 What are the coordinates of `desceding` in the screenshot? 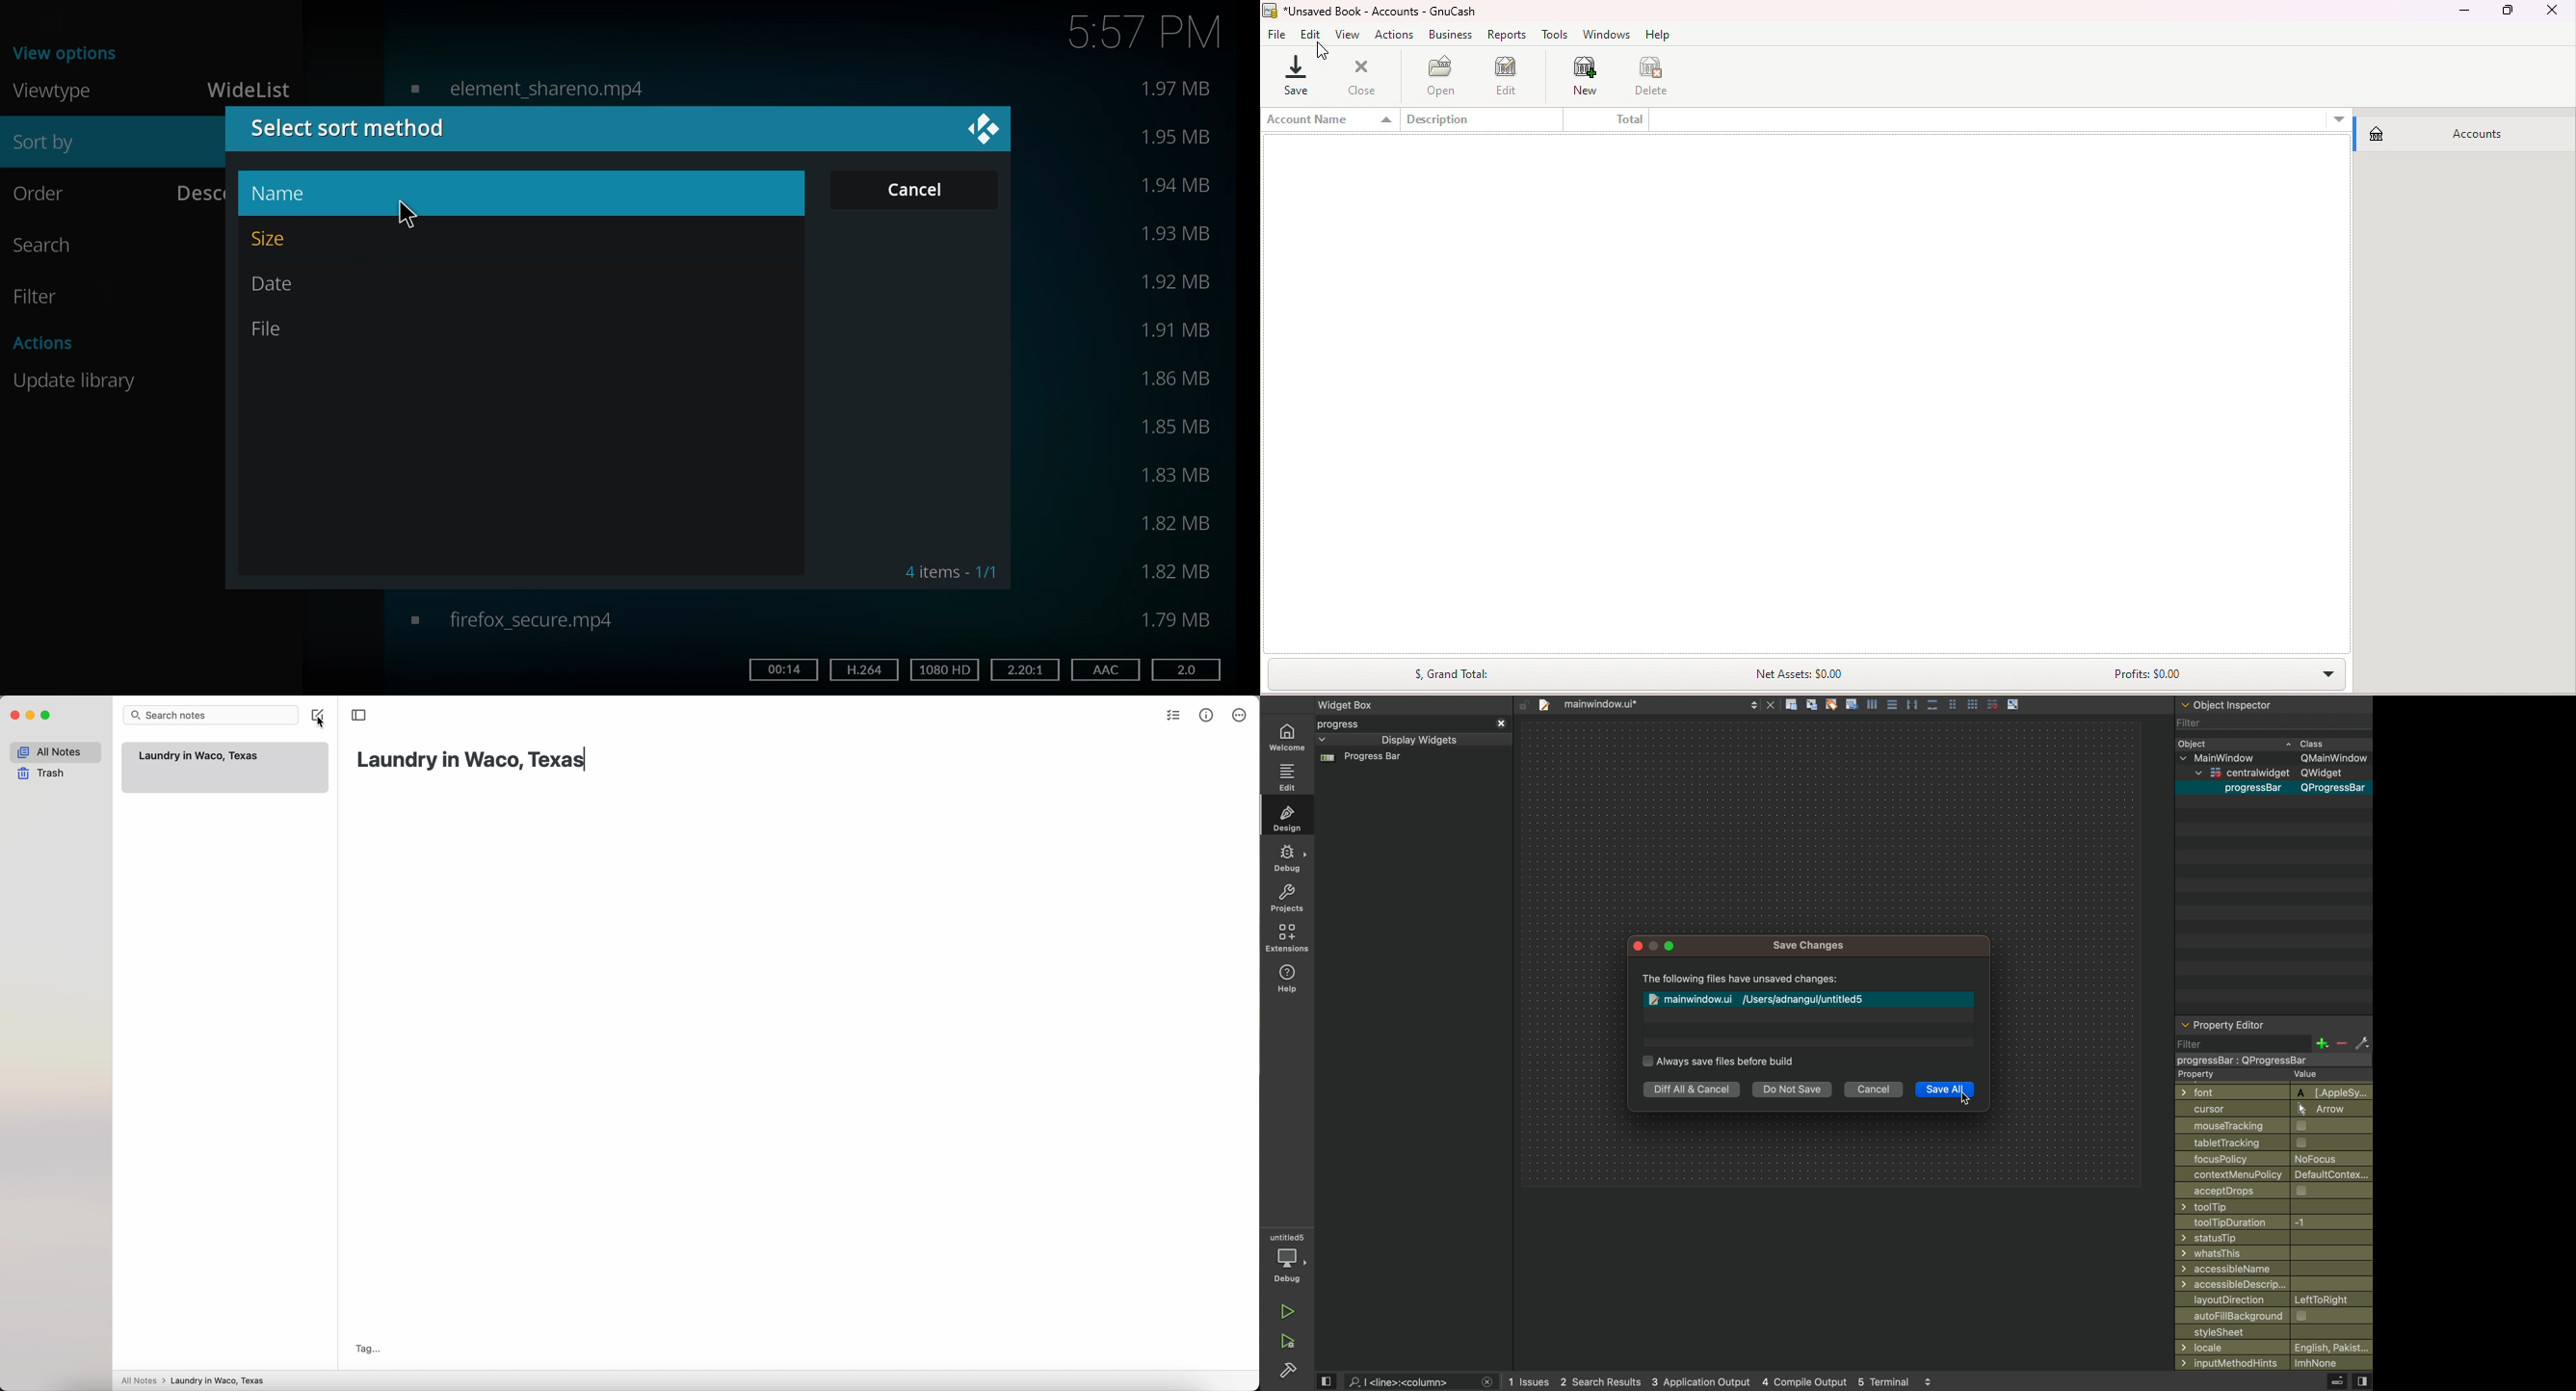 It's located at (194, 191).